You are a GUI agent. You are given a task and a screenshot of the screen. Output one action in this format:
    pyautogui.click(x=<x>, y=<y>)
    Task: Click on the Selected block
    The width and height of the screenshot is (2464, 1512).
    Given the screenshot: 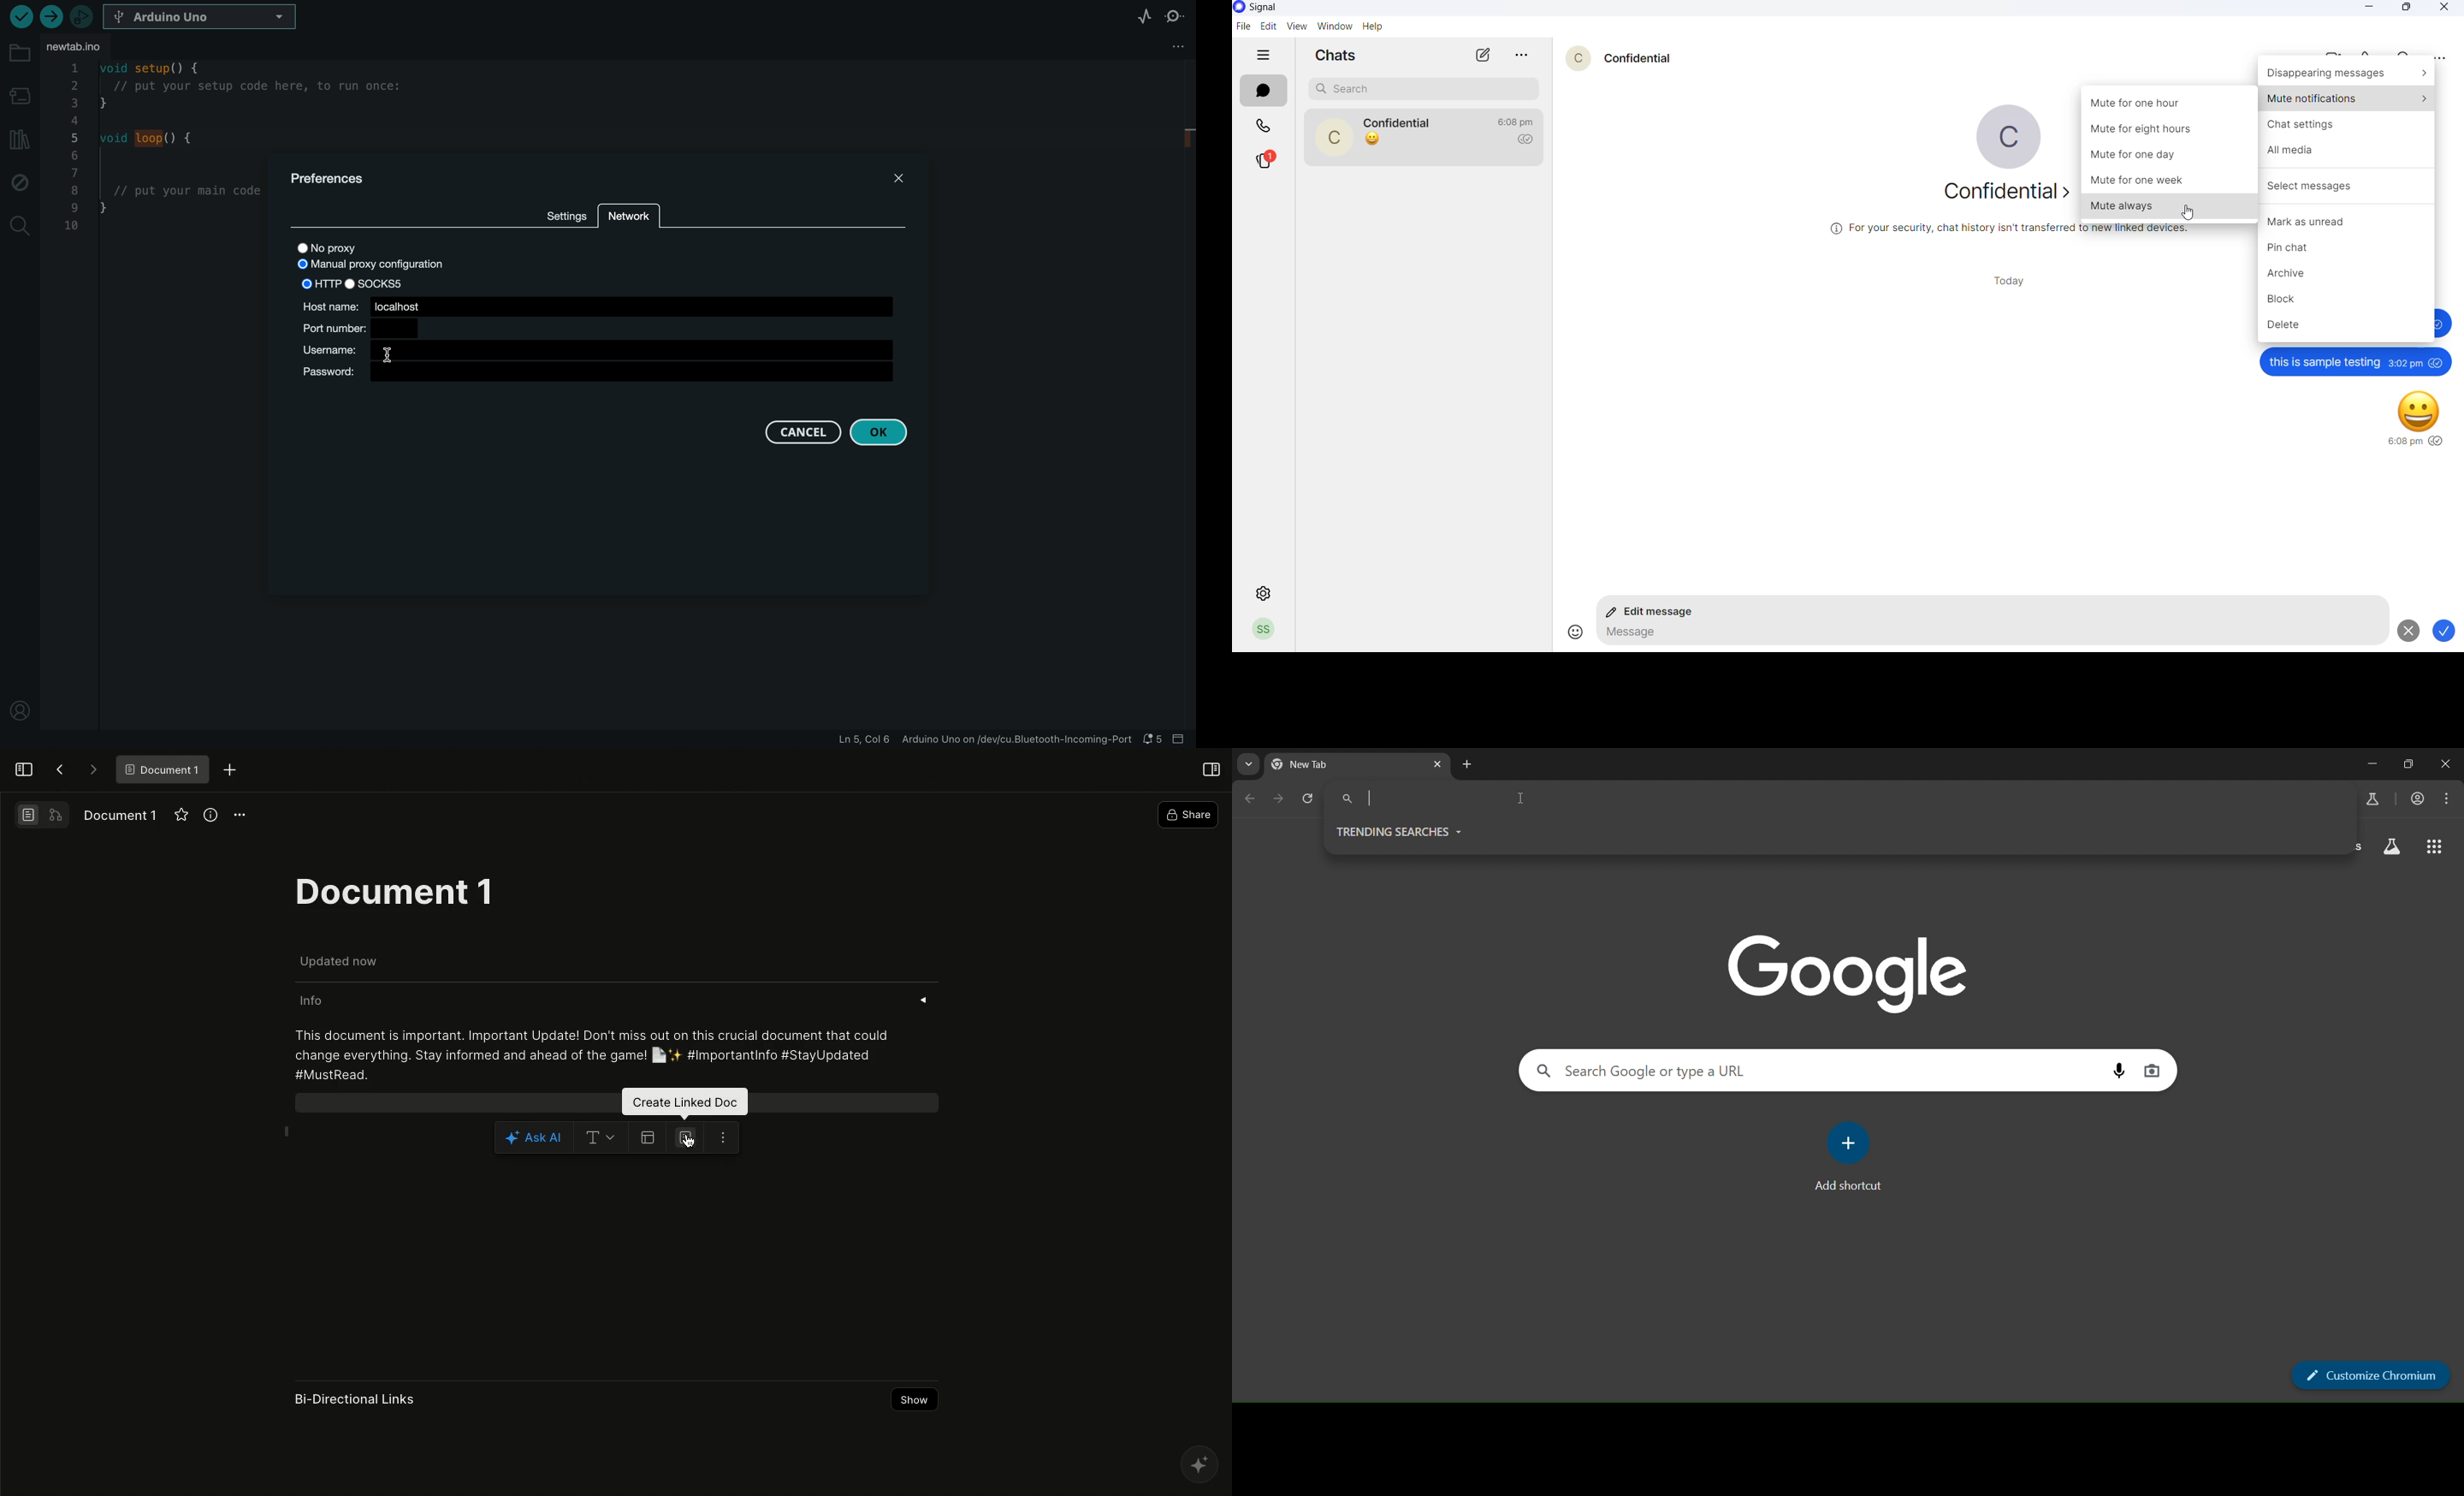 What is the action you would take?
    pyautogui.click(x=450, y=1101)
    